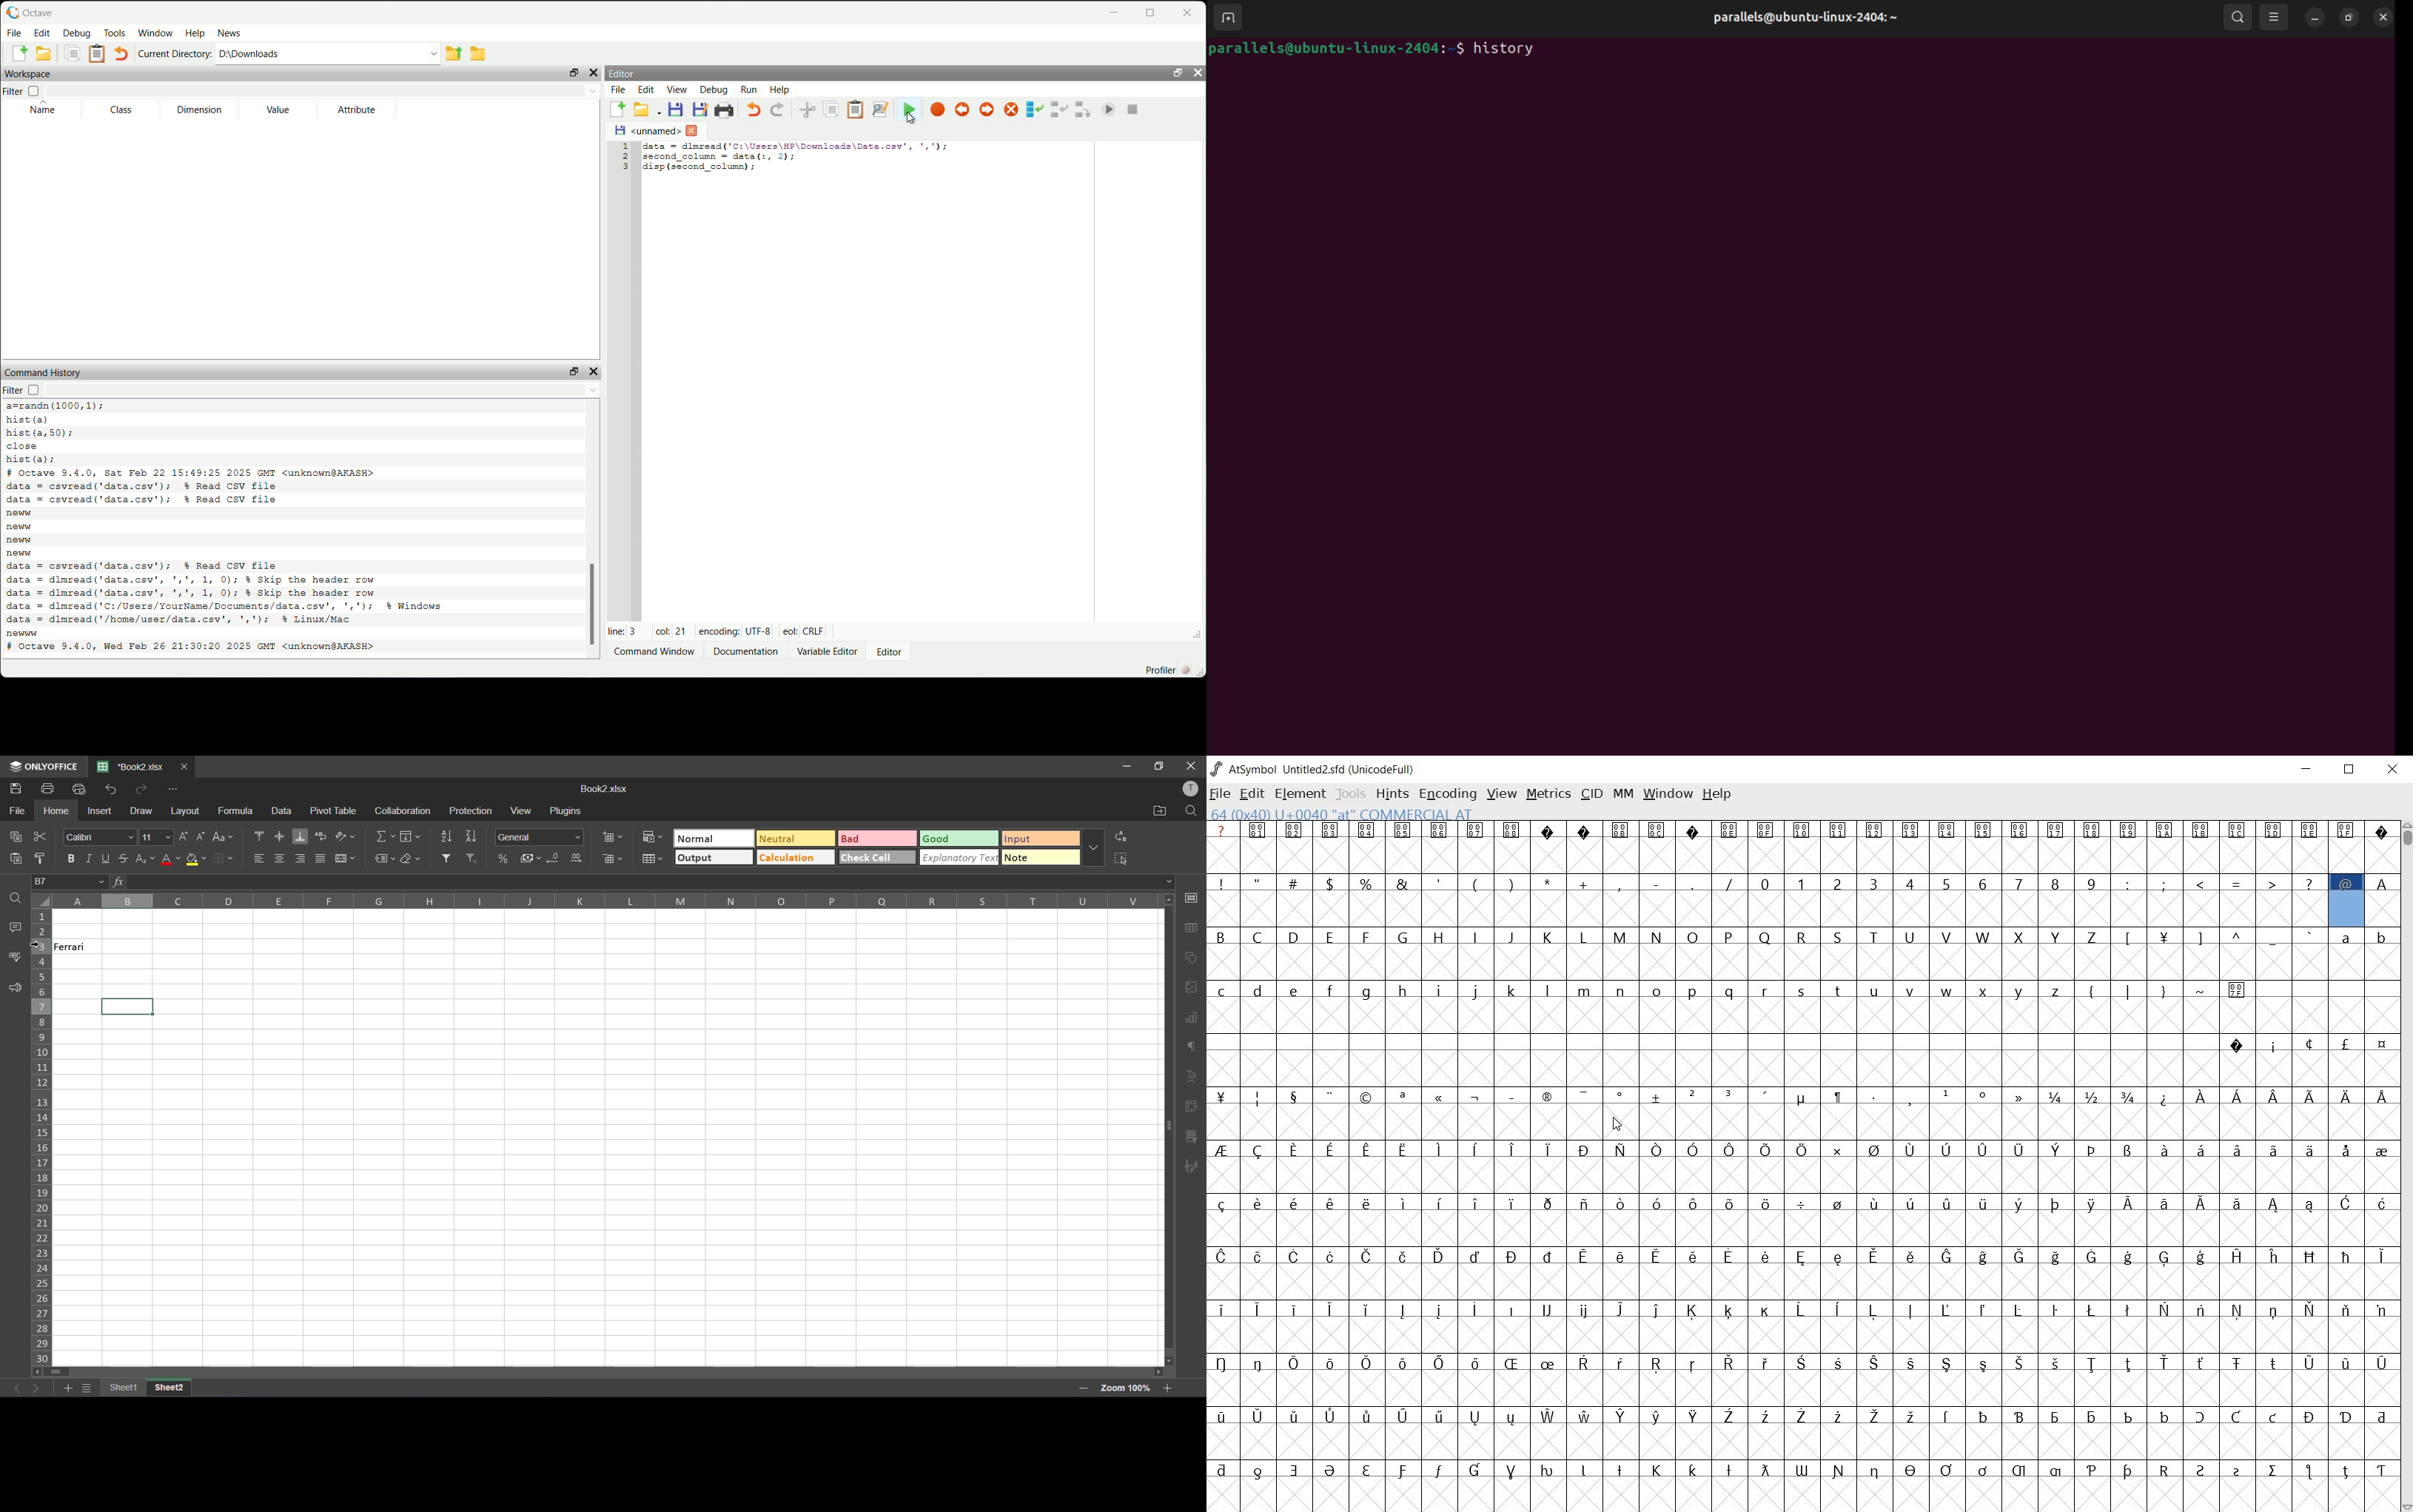 Image resolution: width=2436 pixels, height=1512 pixels. Describe the element at coordinates (13, 960) in the screenshot. I see `spellcheck` at that location.